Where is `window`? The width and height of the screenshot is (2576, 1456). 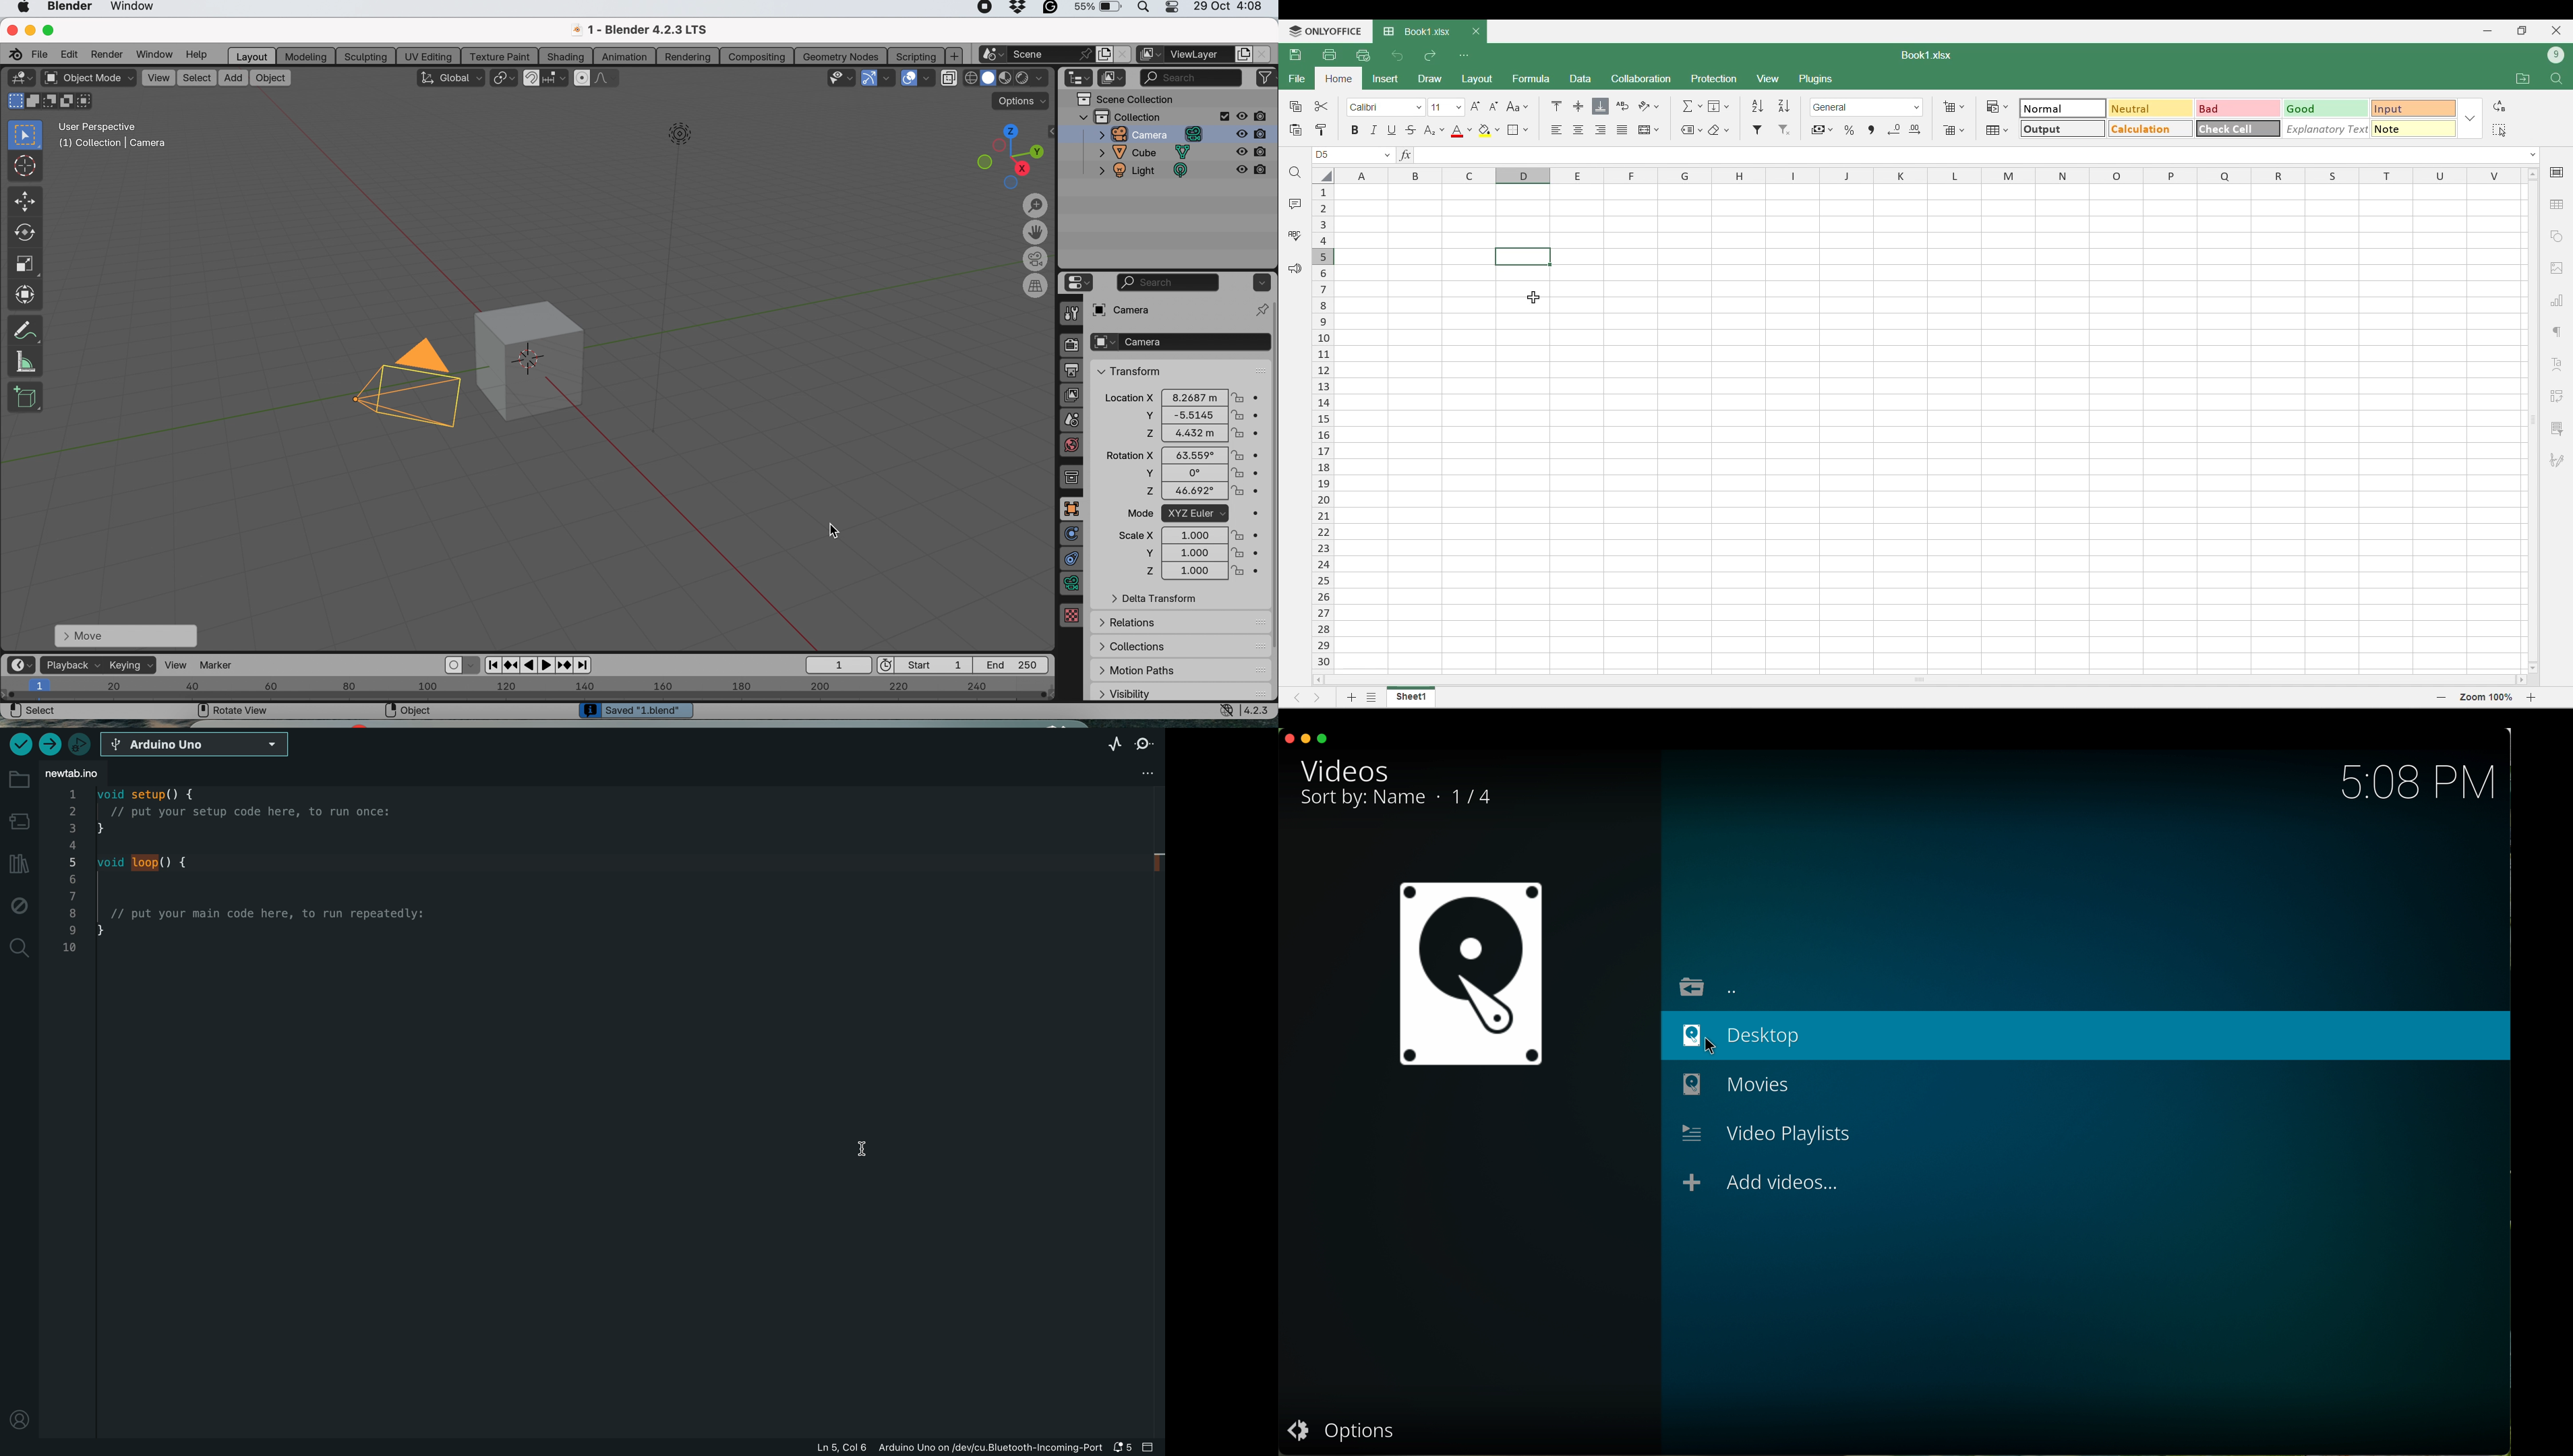 window is located at coordinates (133, 8).